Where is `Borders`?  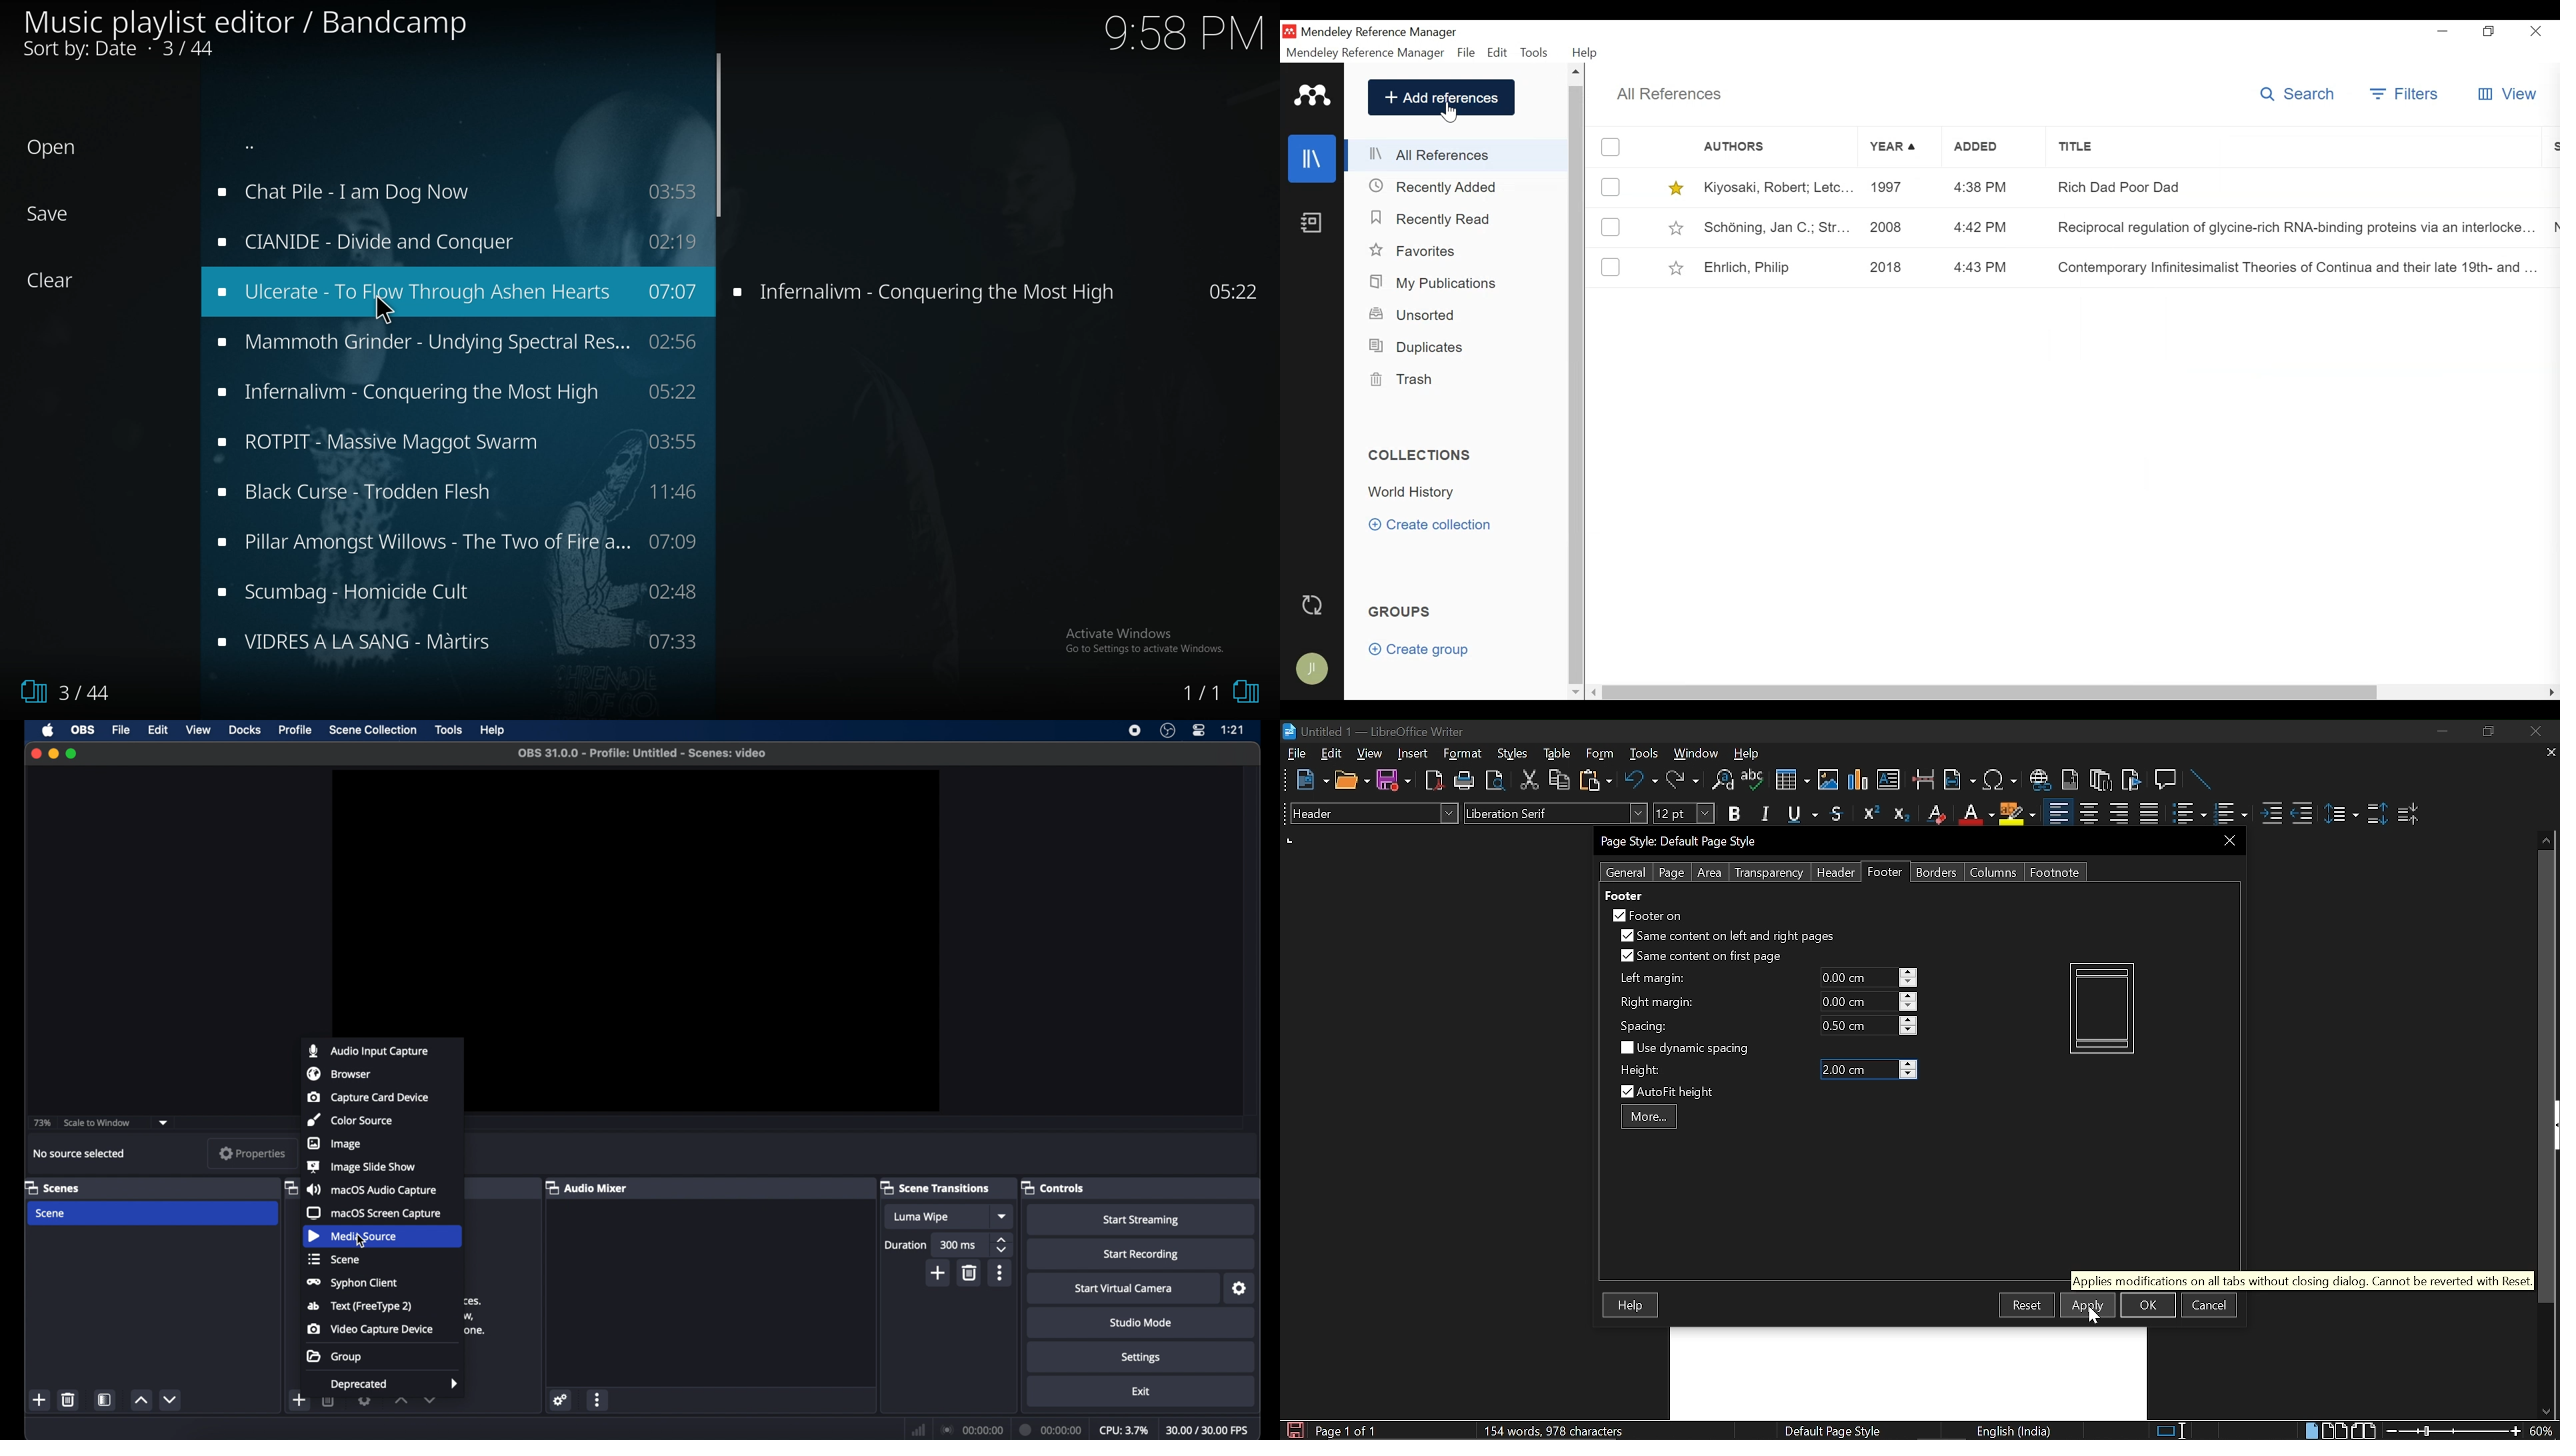 Borders is located at coordinates (1938, 872).